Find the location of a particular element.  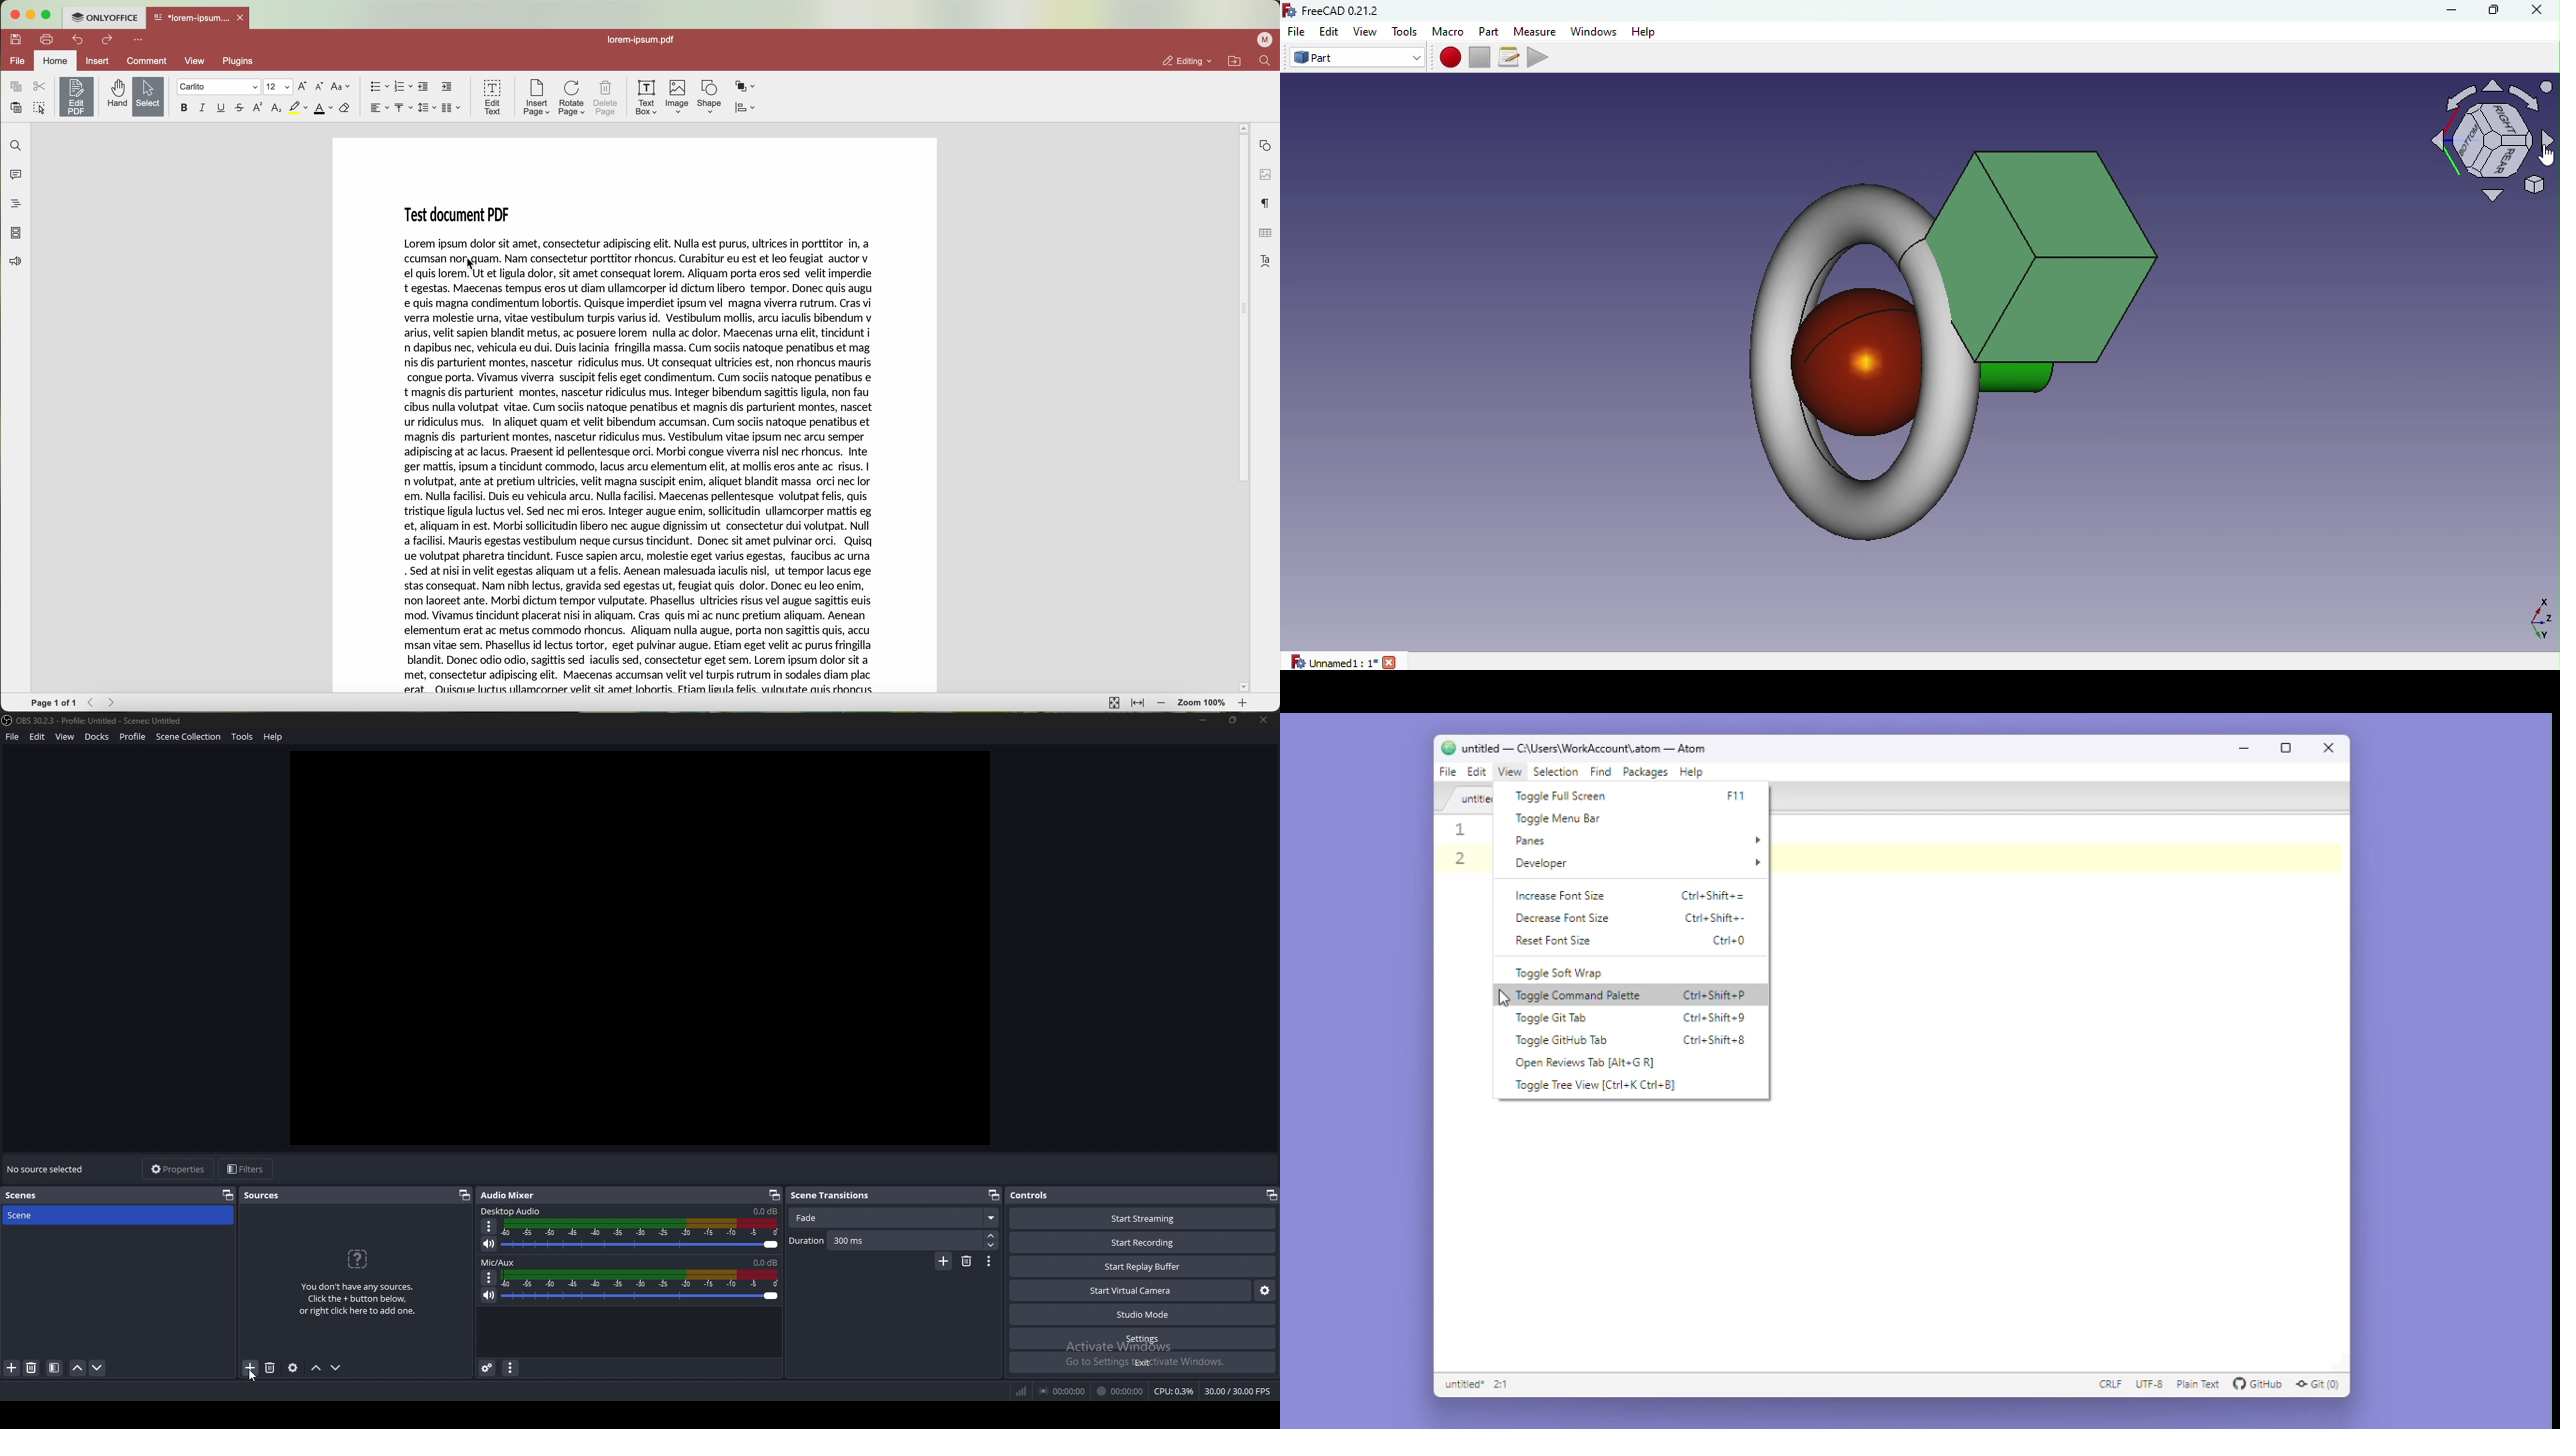

Stop macro recording is located at coordinates (1479, 57).